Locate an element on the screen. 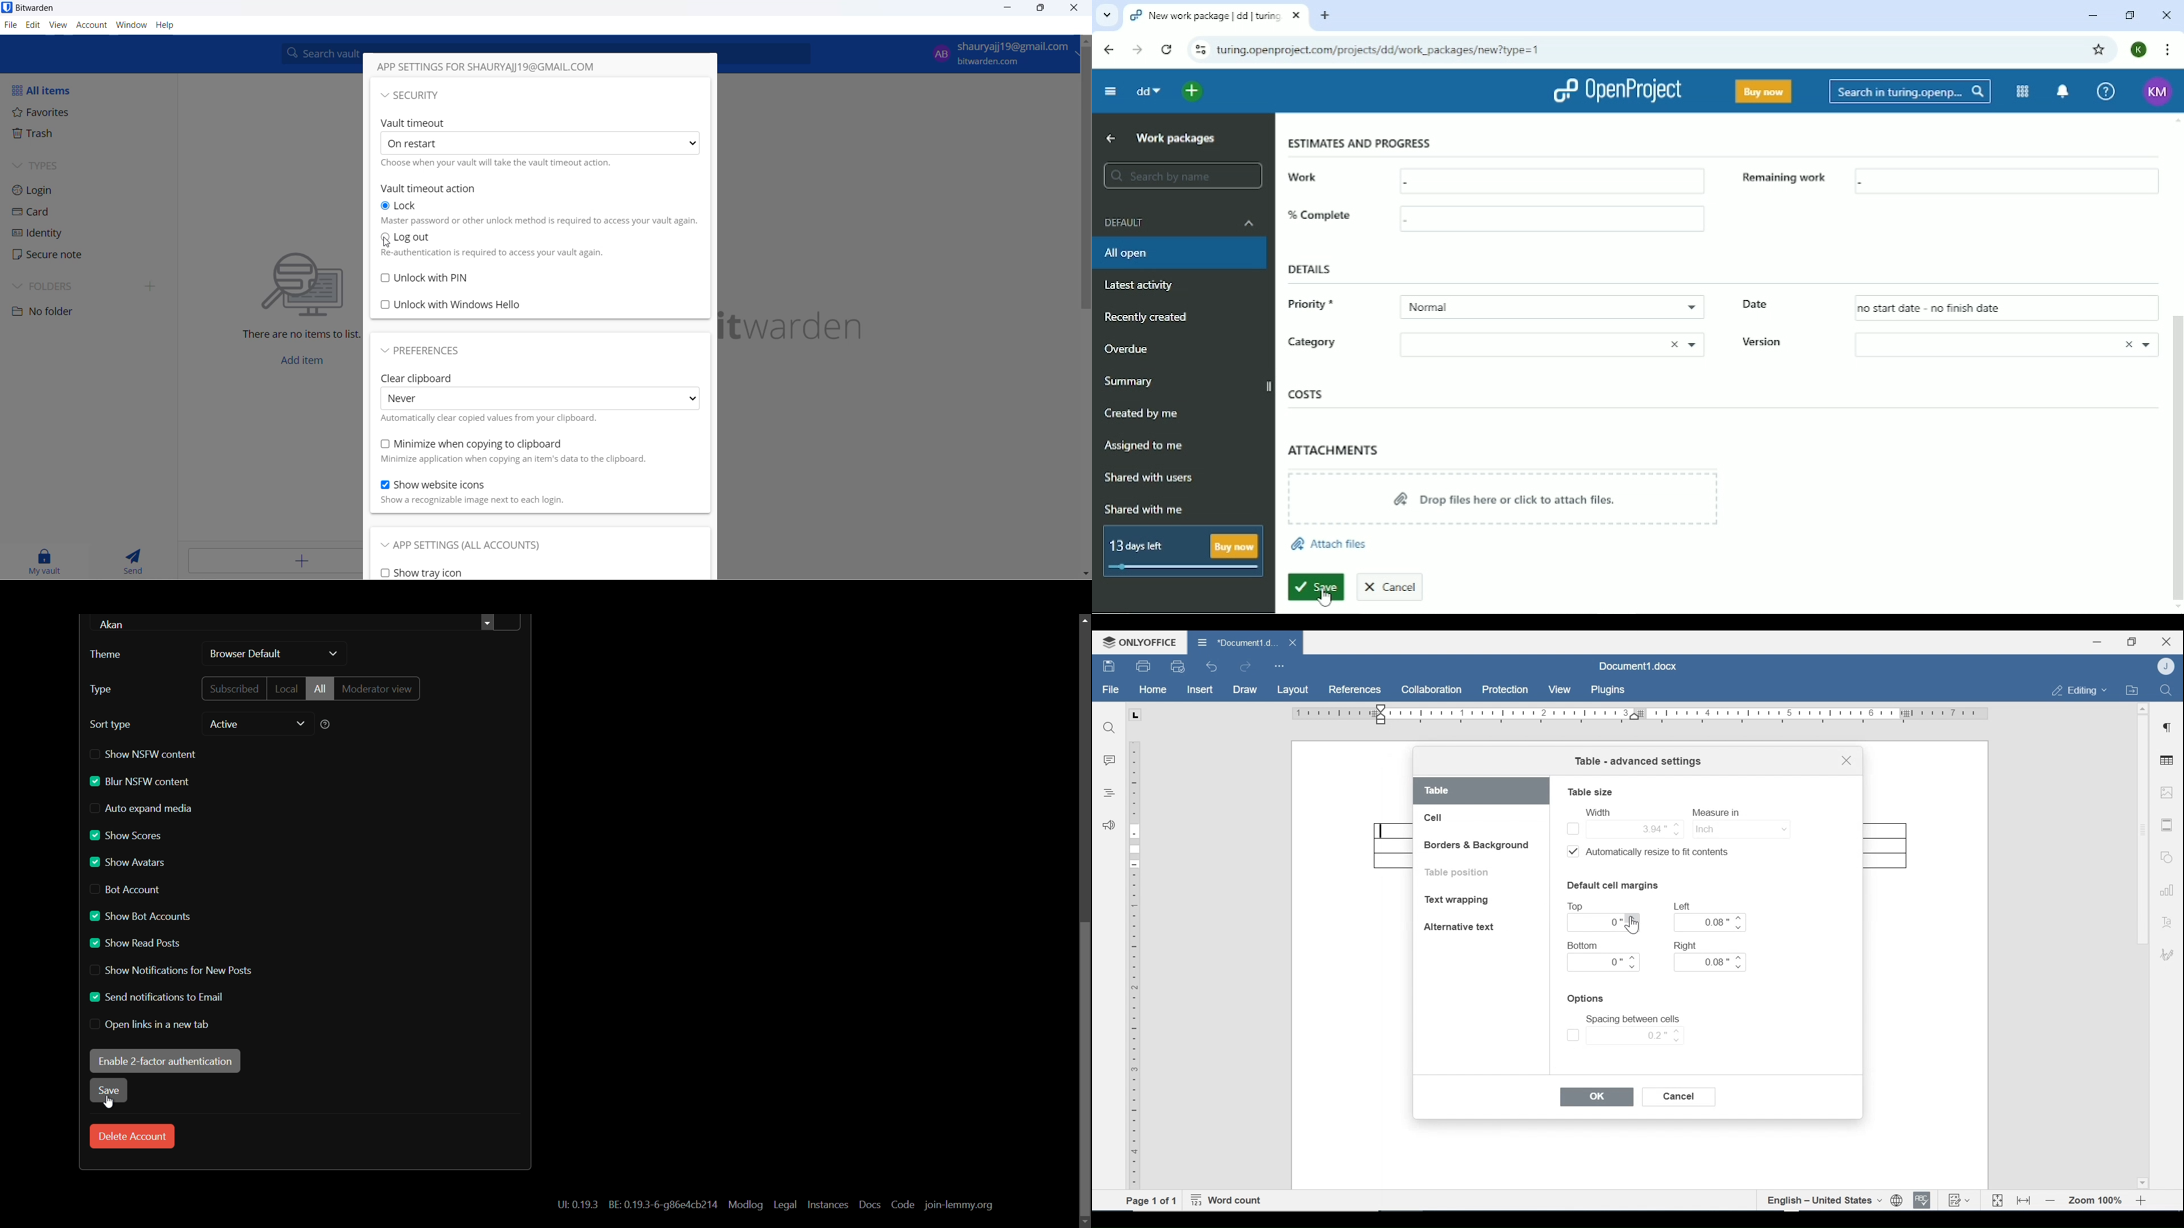  Layout is located at coordinates (1293, 690).